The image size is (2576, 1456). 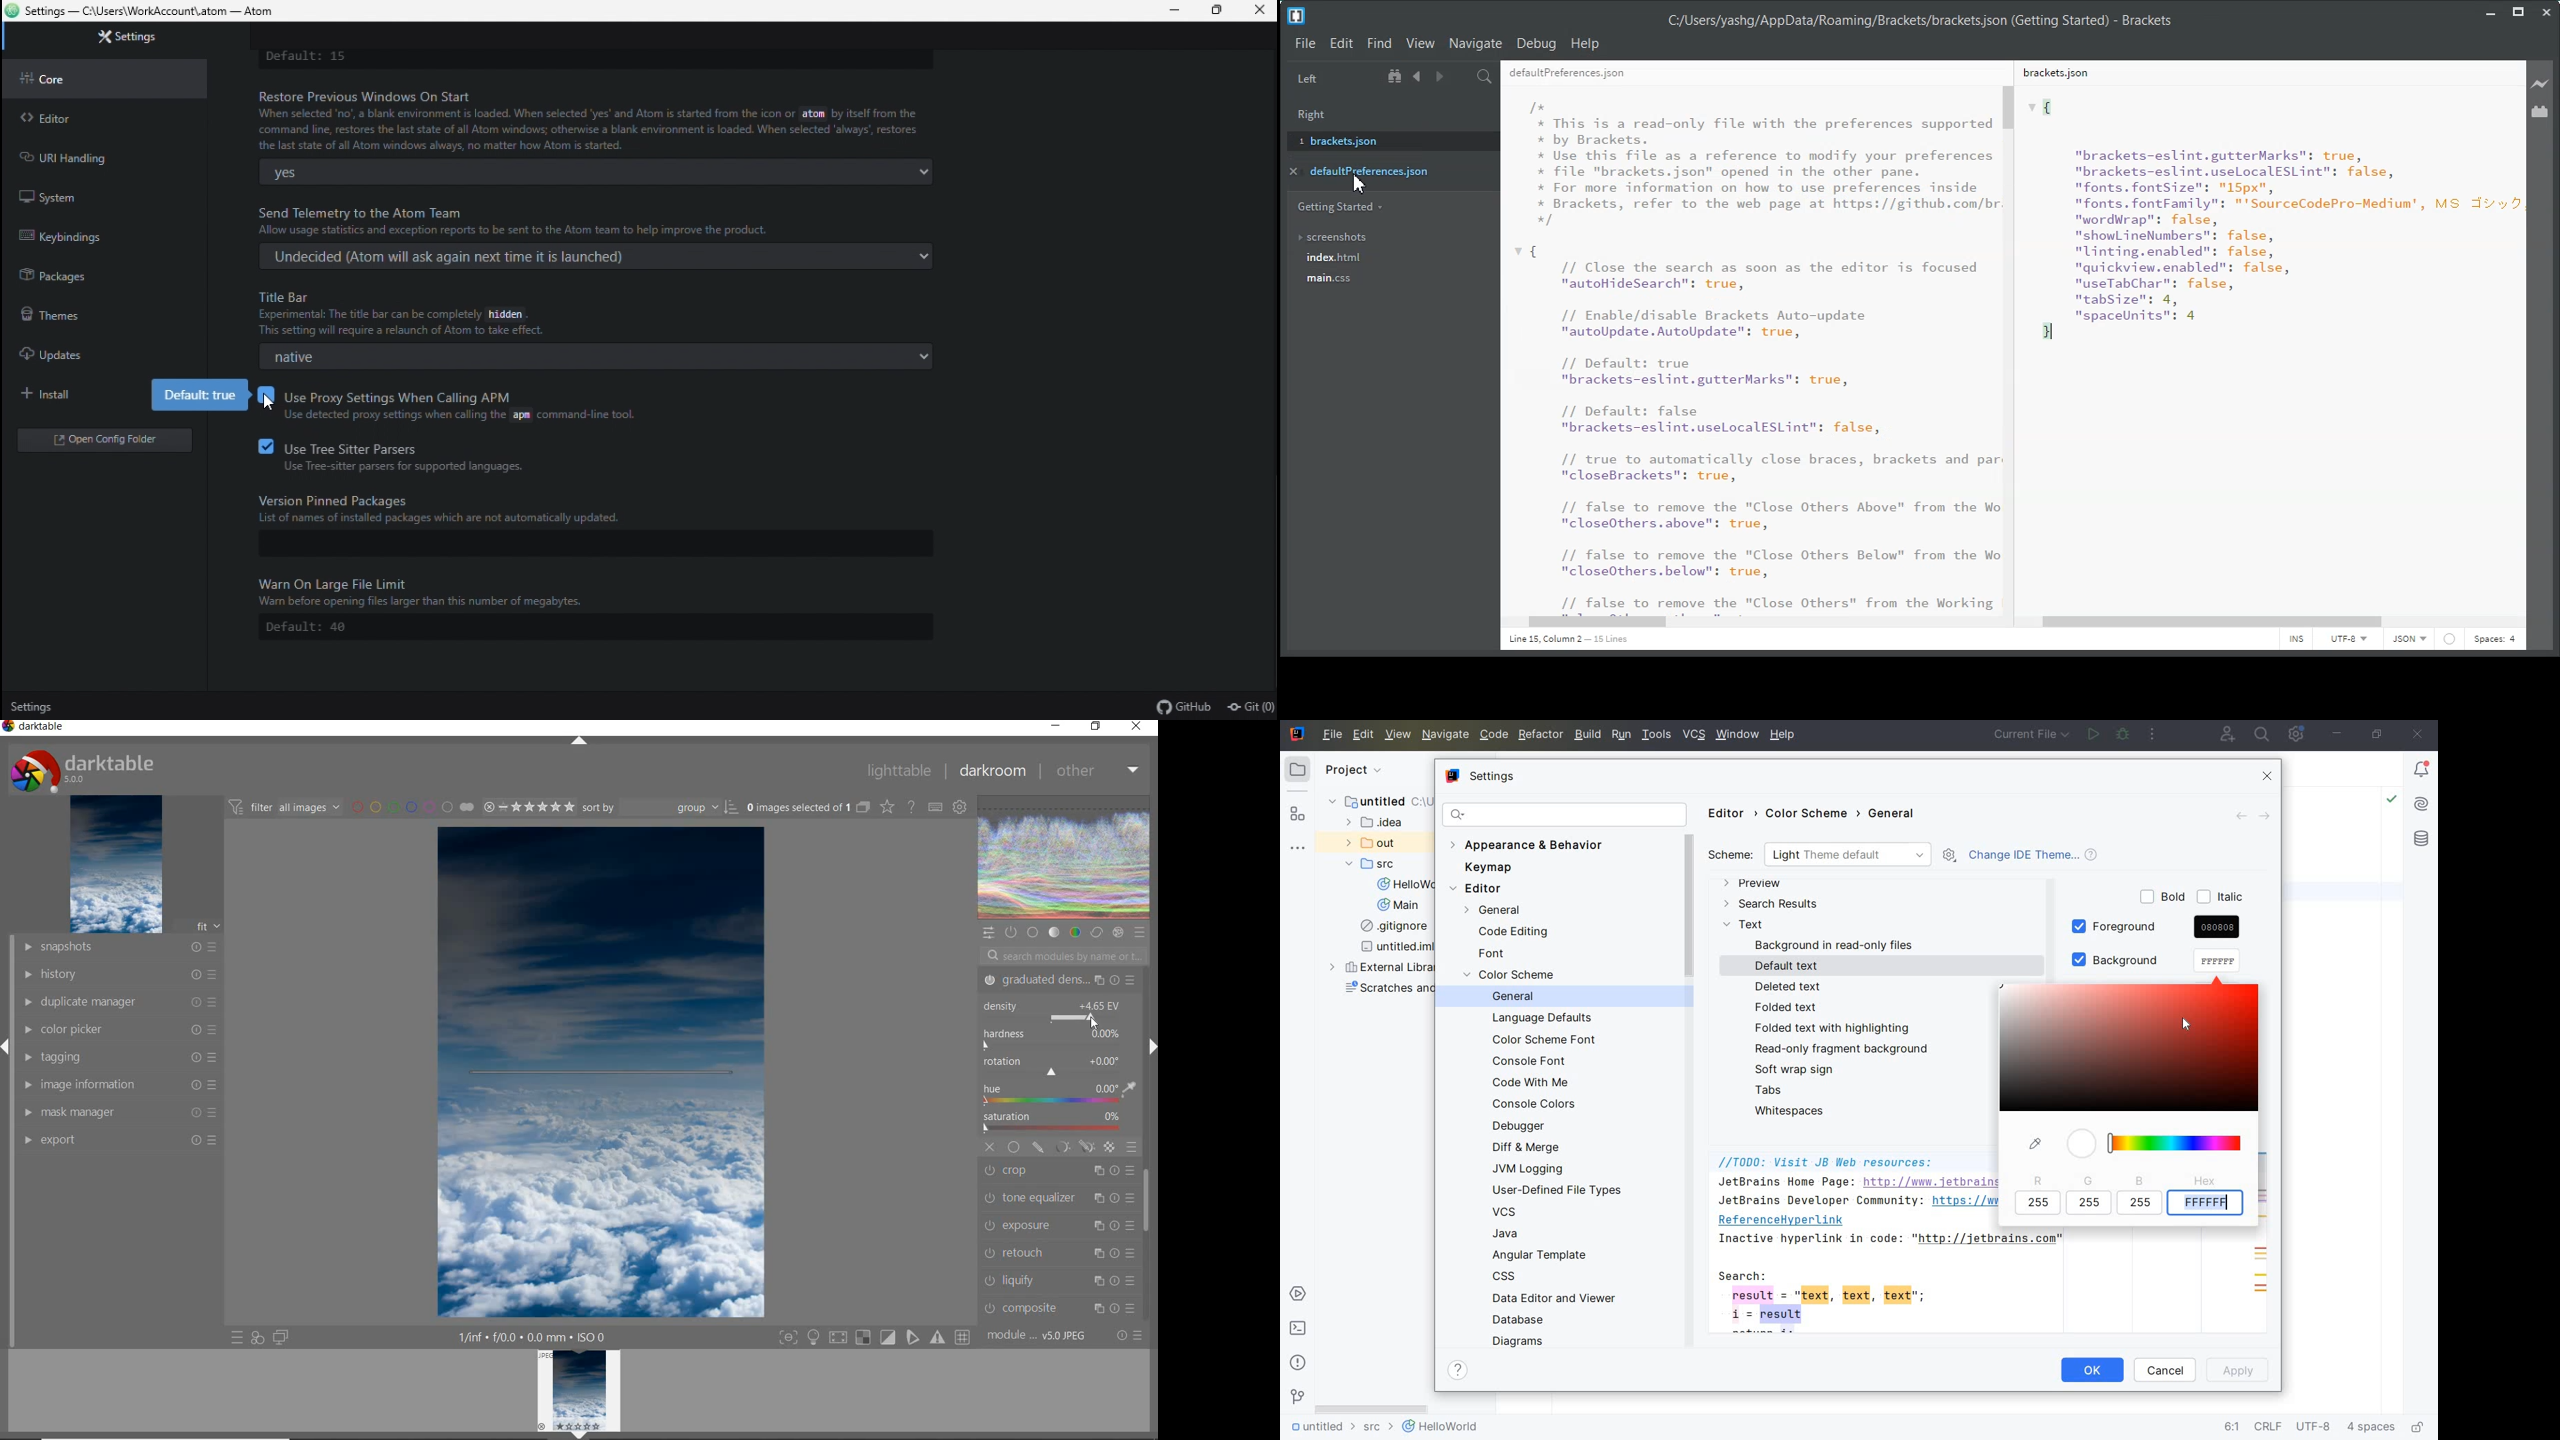 I want to click on ANGULAR TEMPLATE, so click(x=1541, y=1255).